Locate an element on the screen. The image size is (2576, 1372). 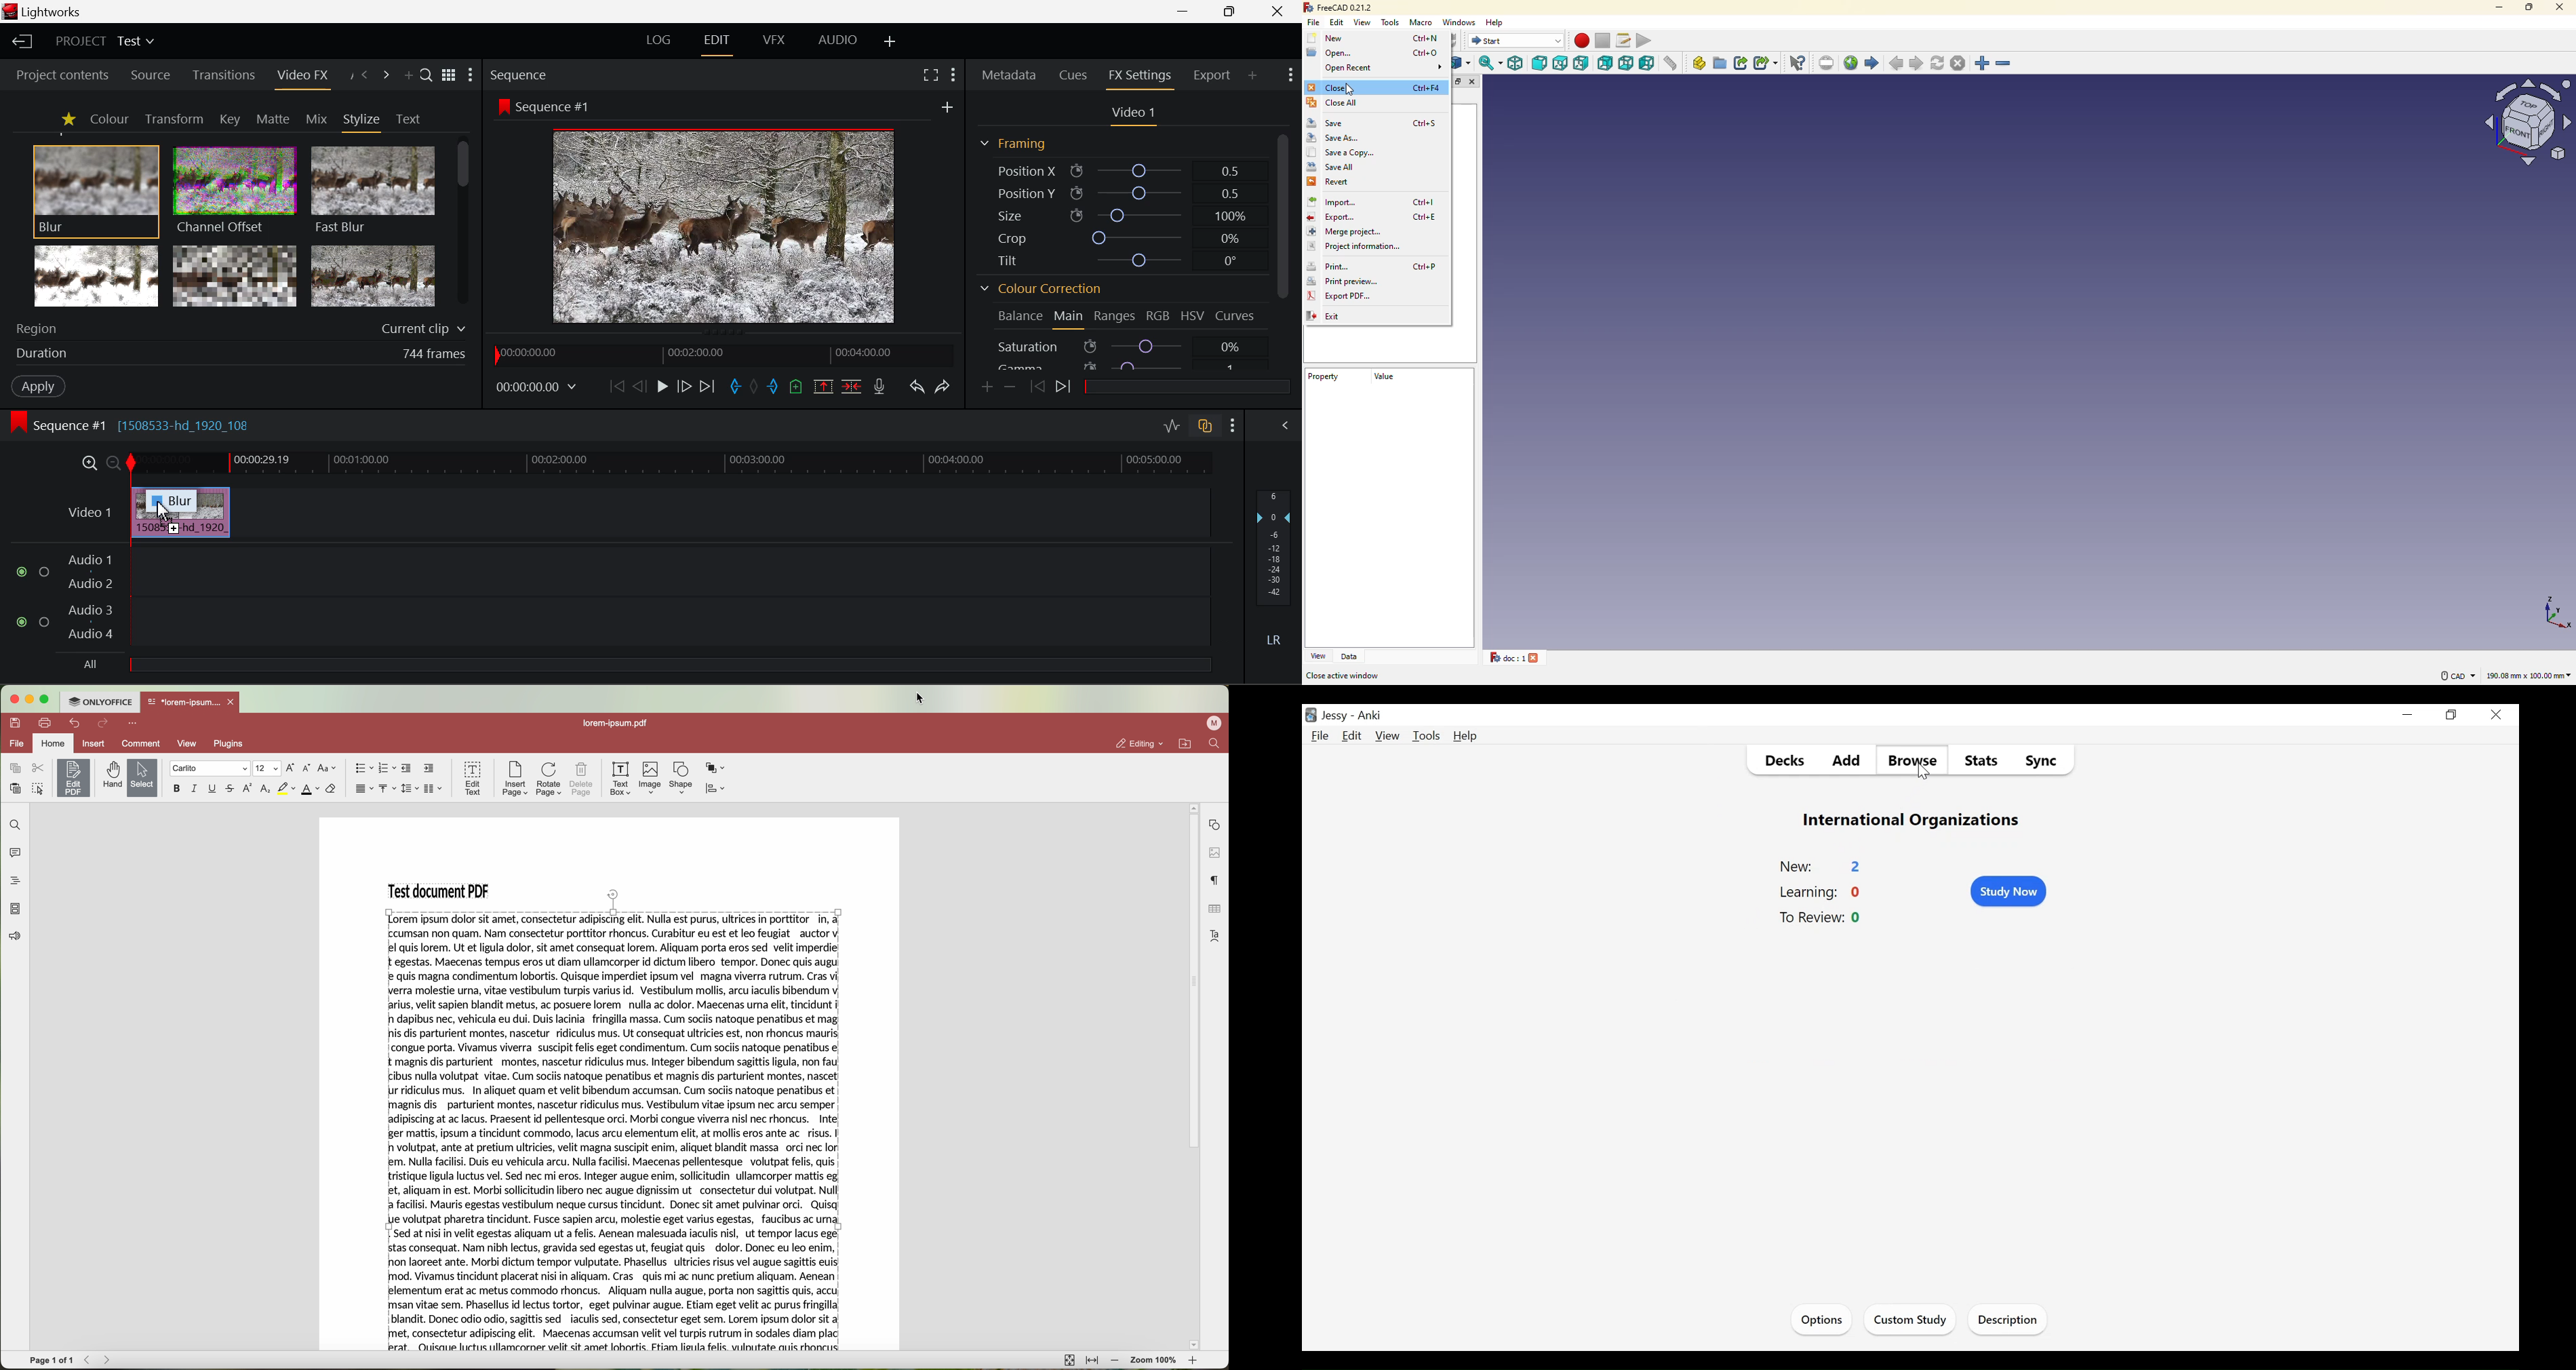
Matte is located at coordinates (273, 119).